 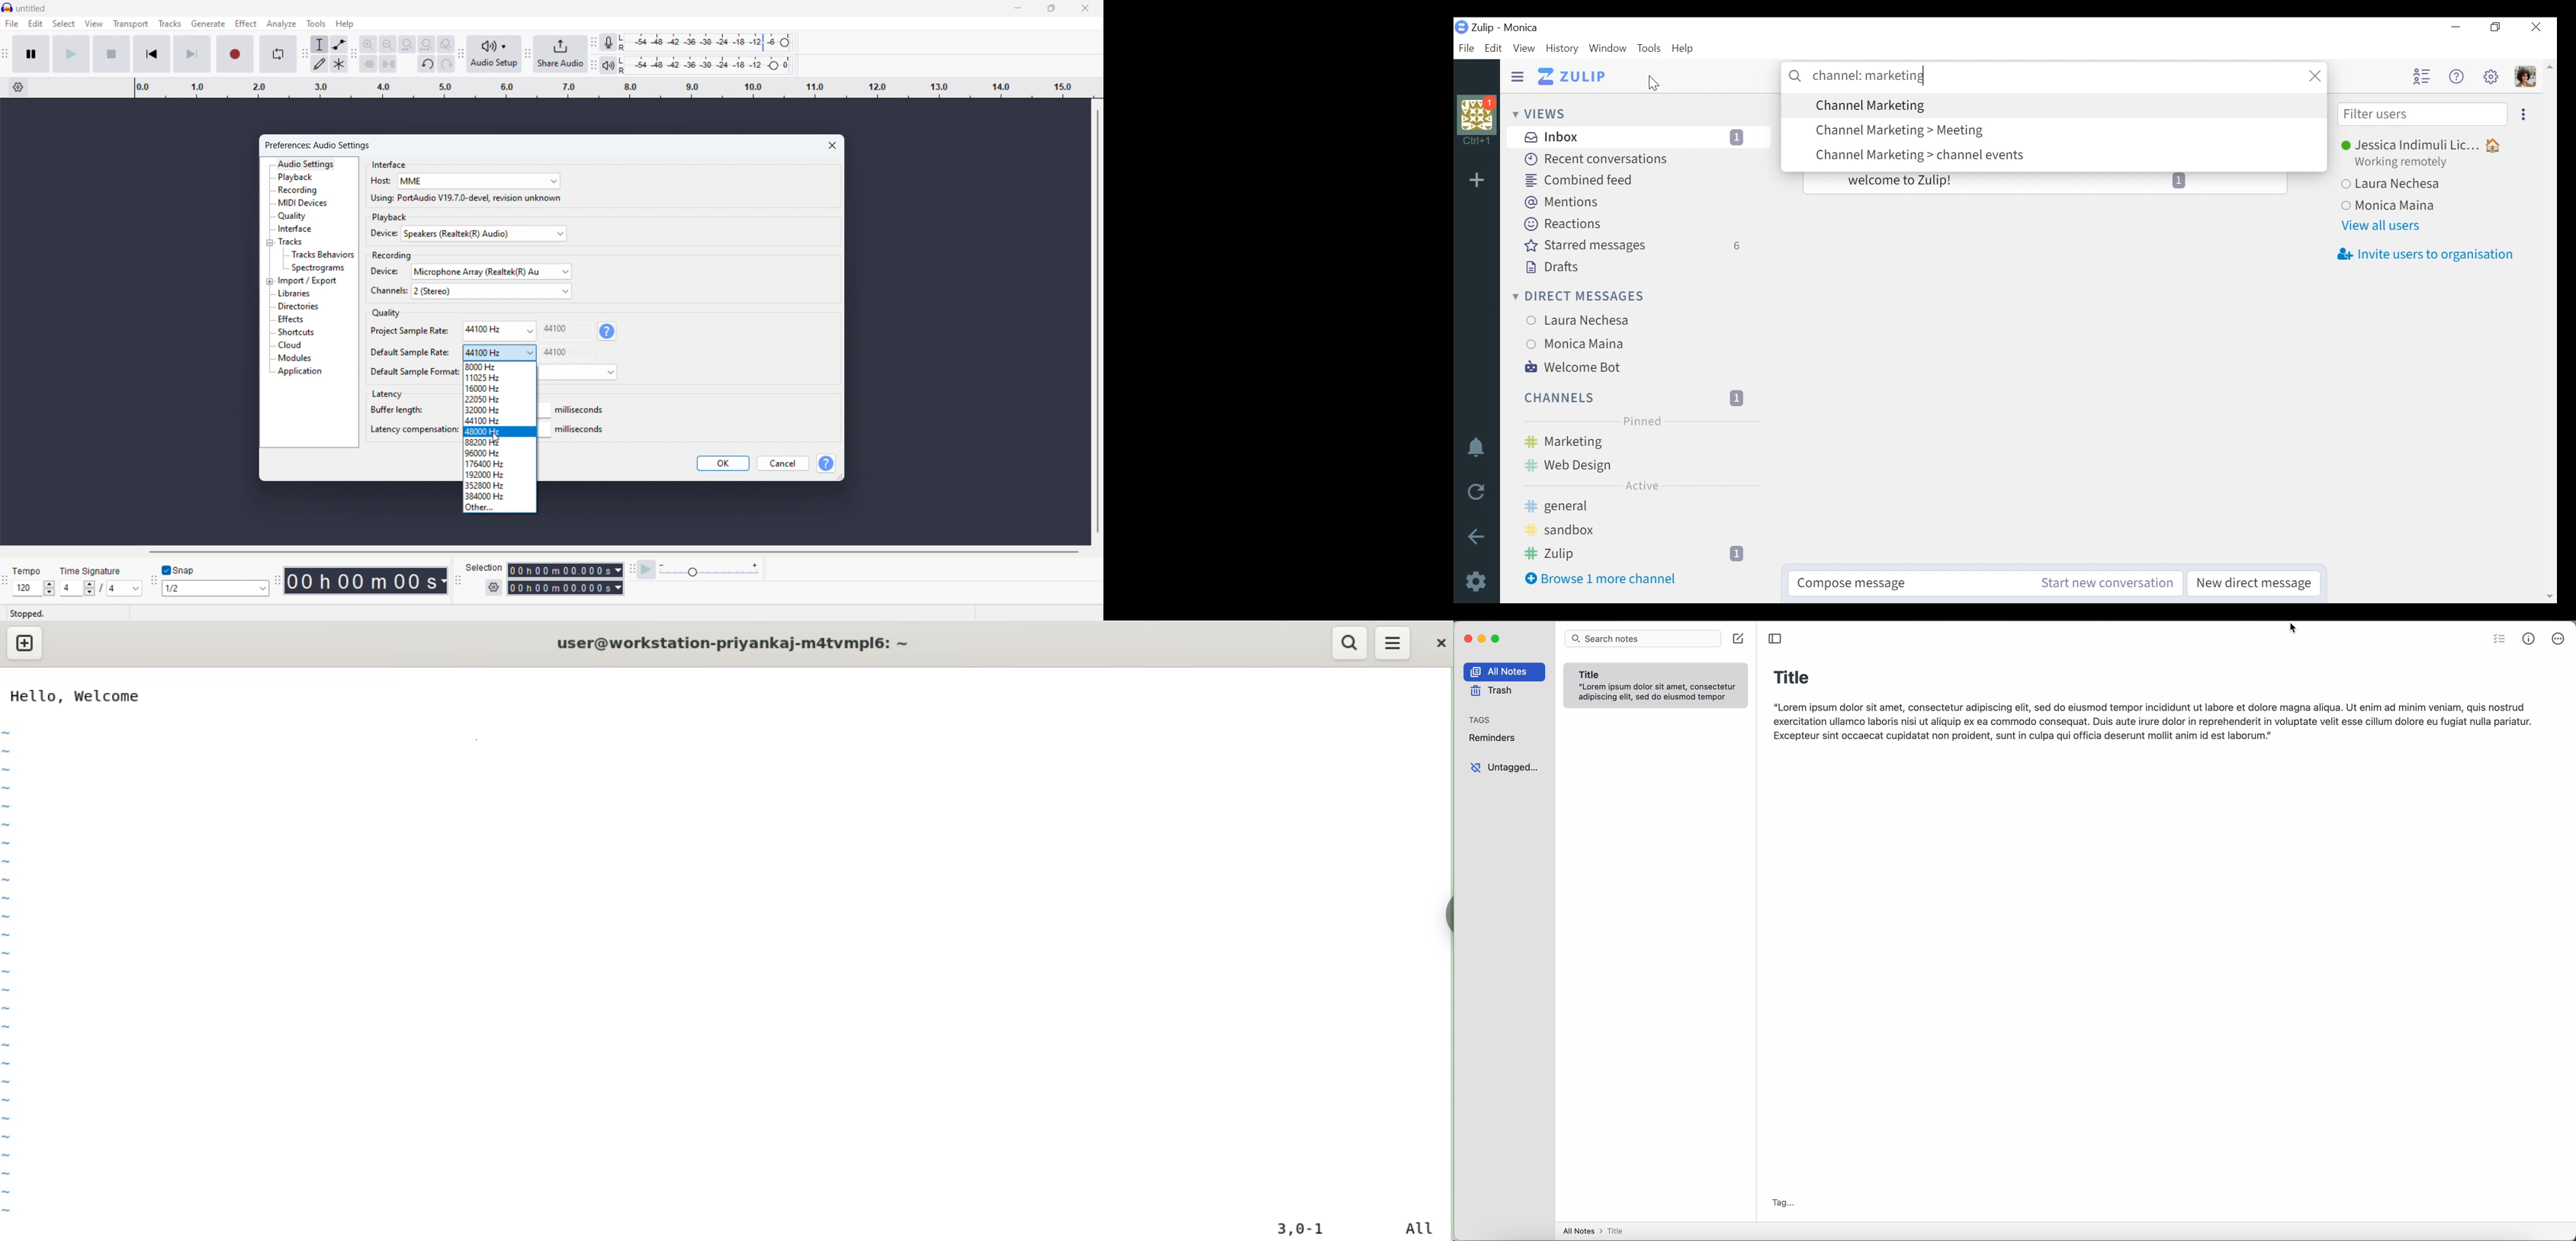 What do you see at coordinates (112, 54) in the screenshot?
I see `stop` at bounding box center [112, 54].